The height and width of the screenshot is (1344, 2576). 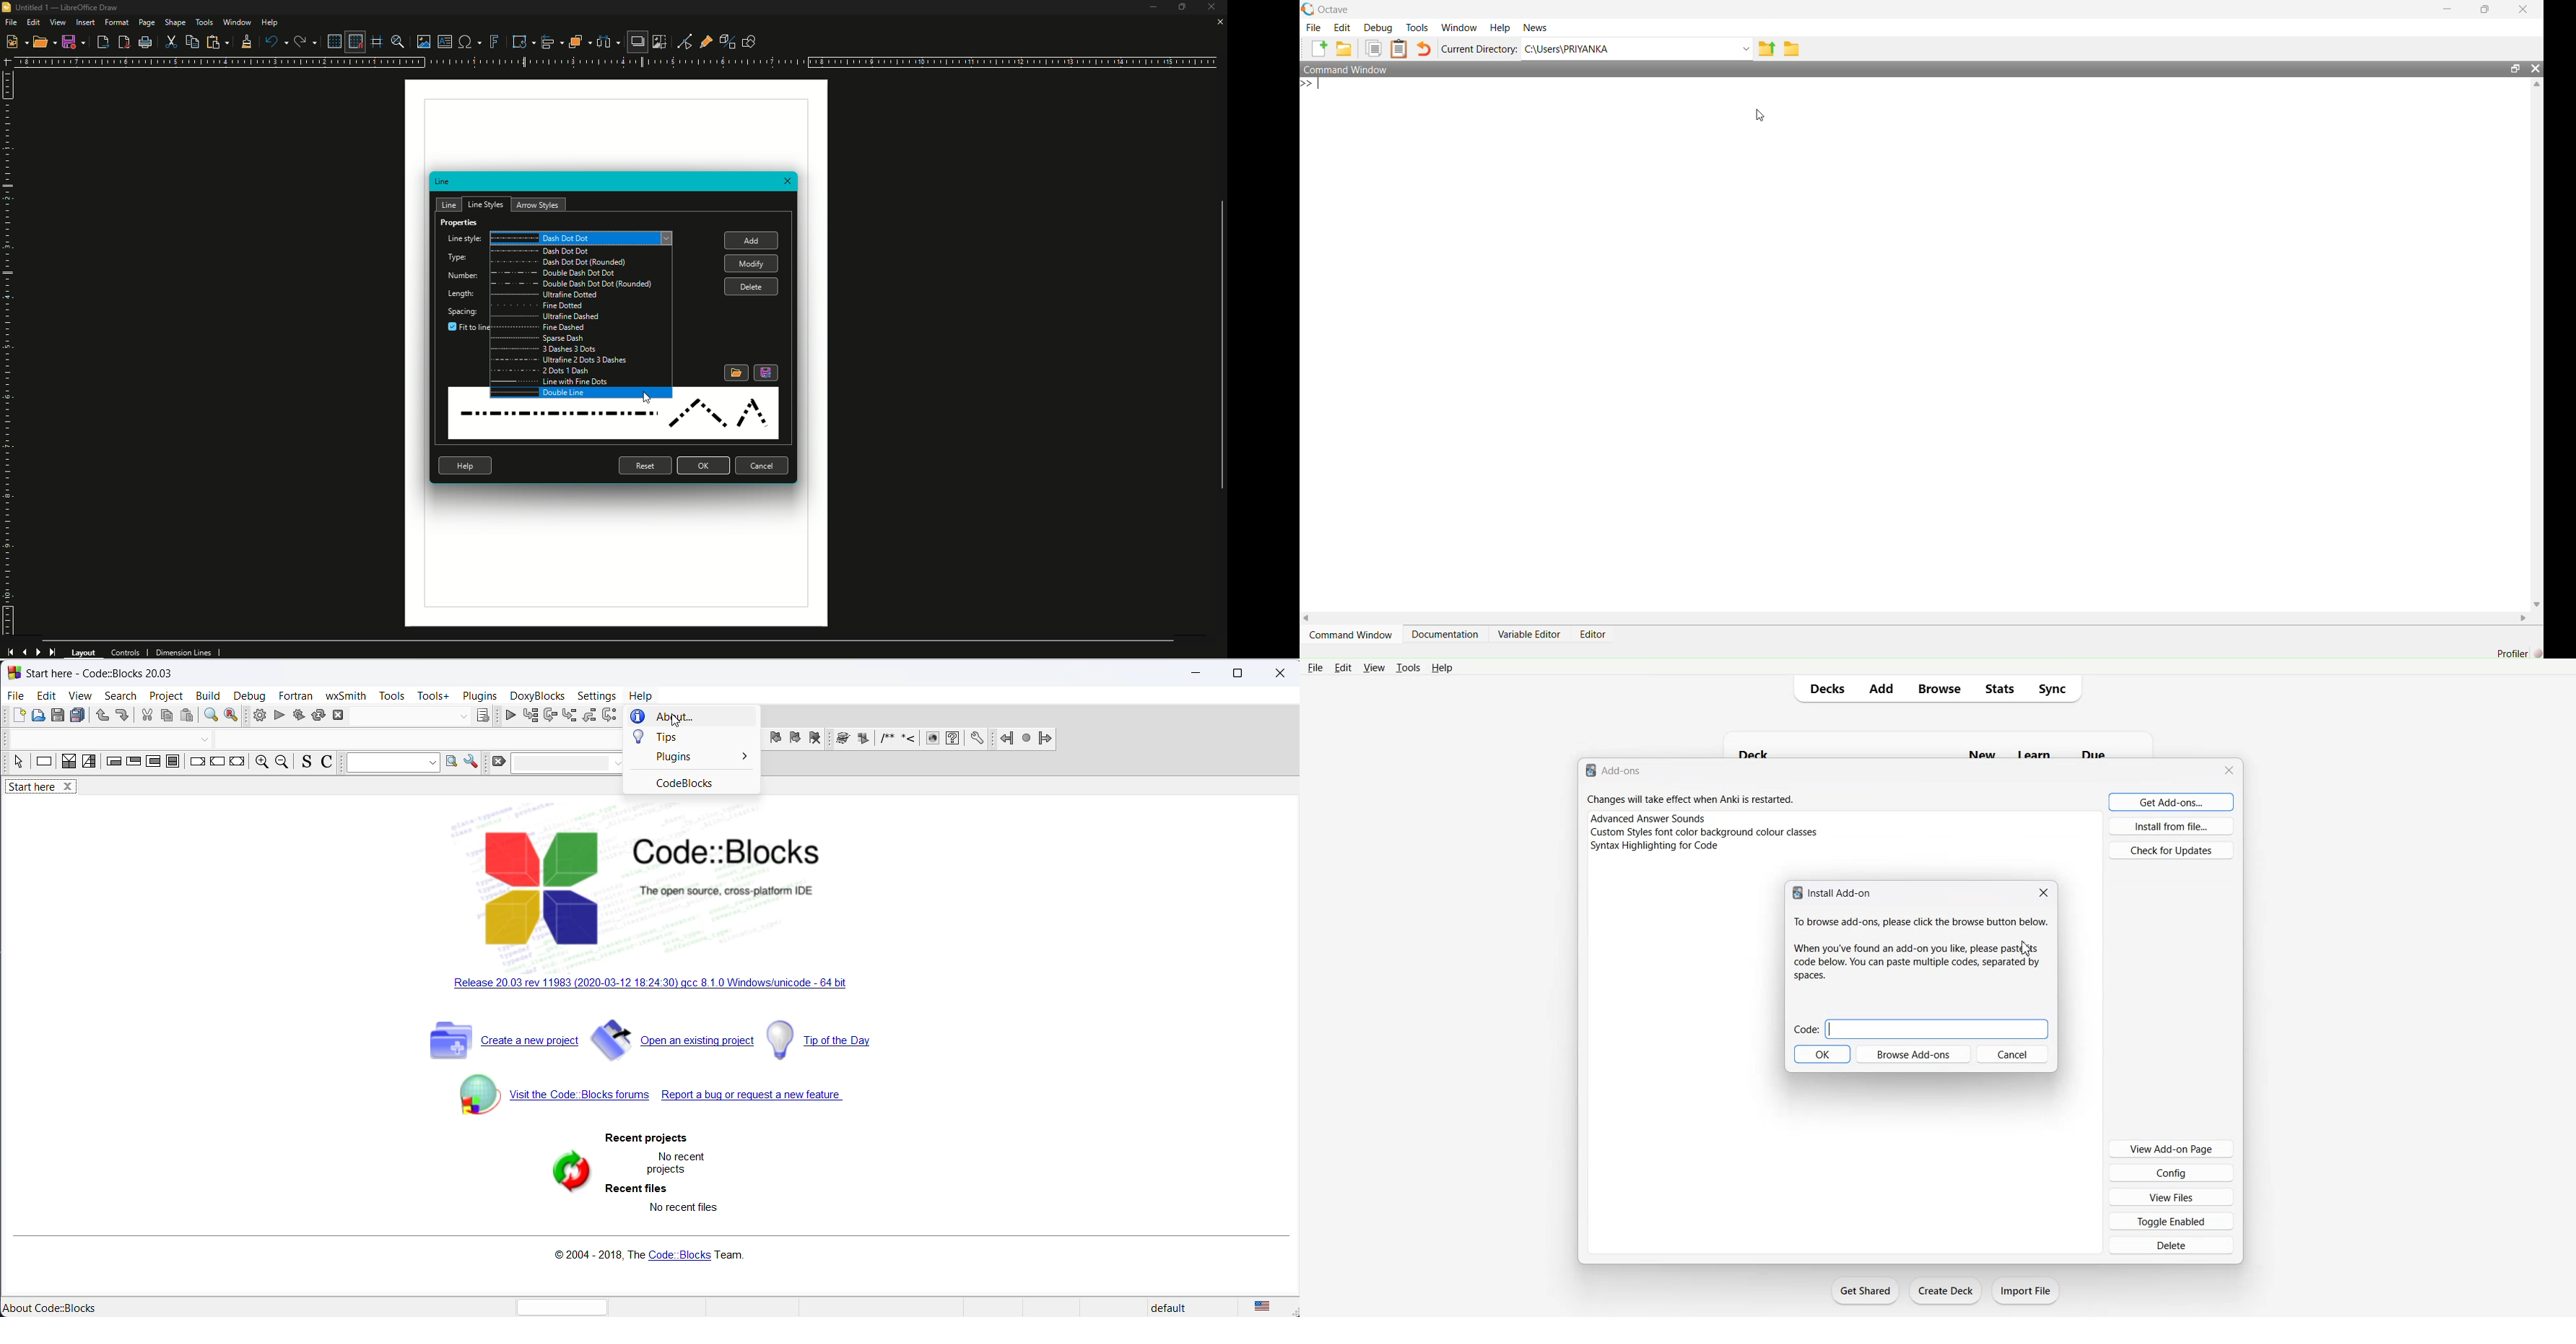 What do you see at coordinates (580, 297) in the screenshot?
I see `Ultrafine Dotted` at bounding box center [580, 297].